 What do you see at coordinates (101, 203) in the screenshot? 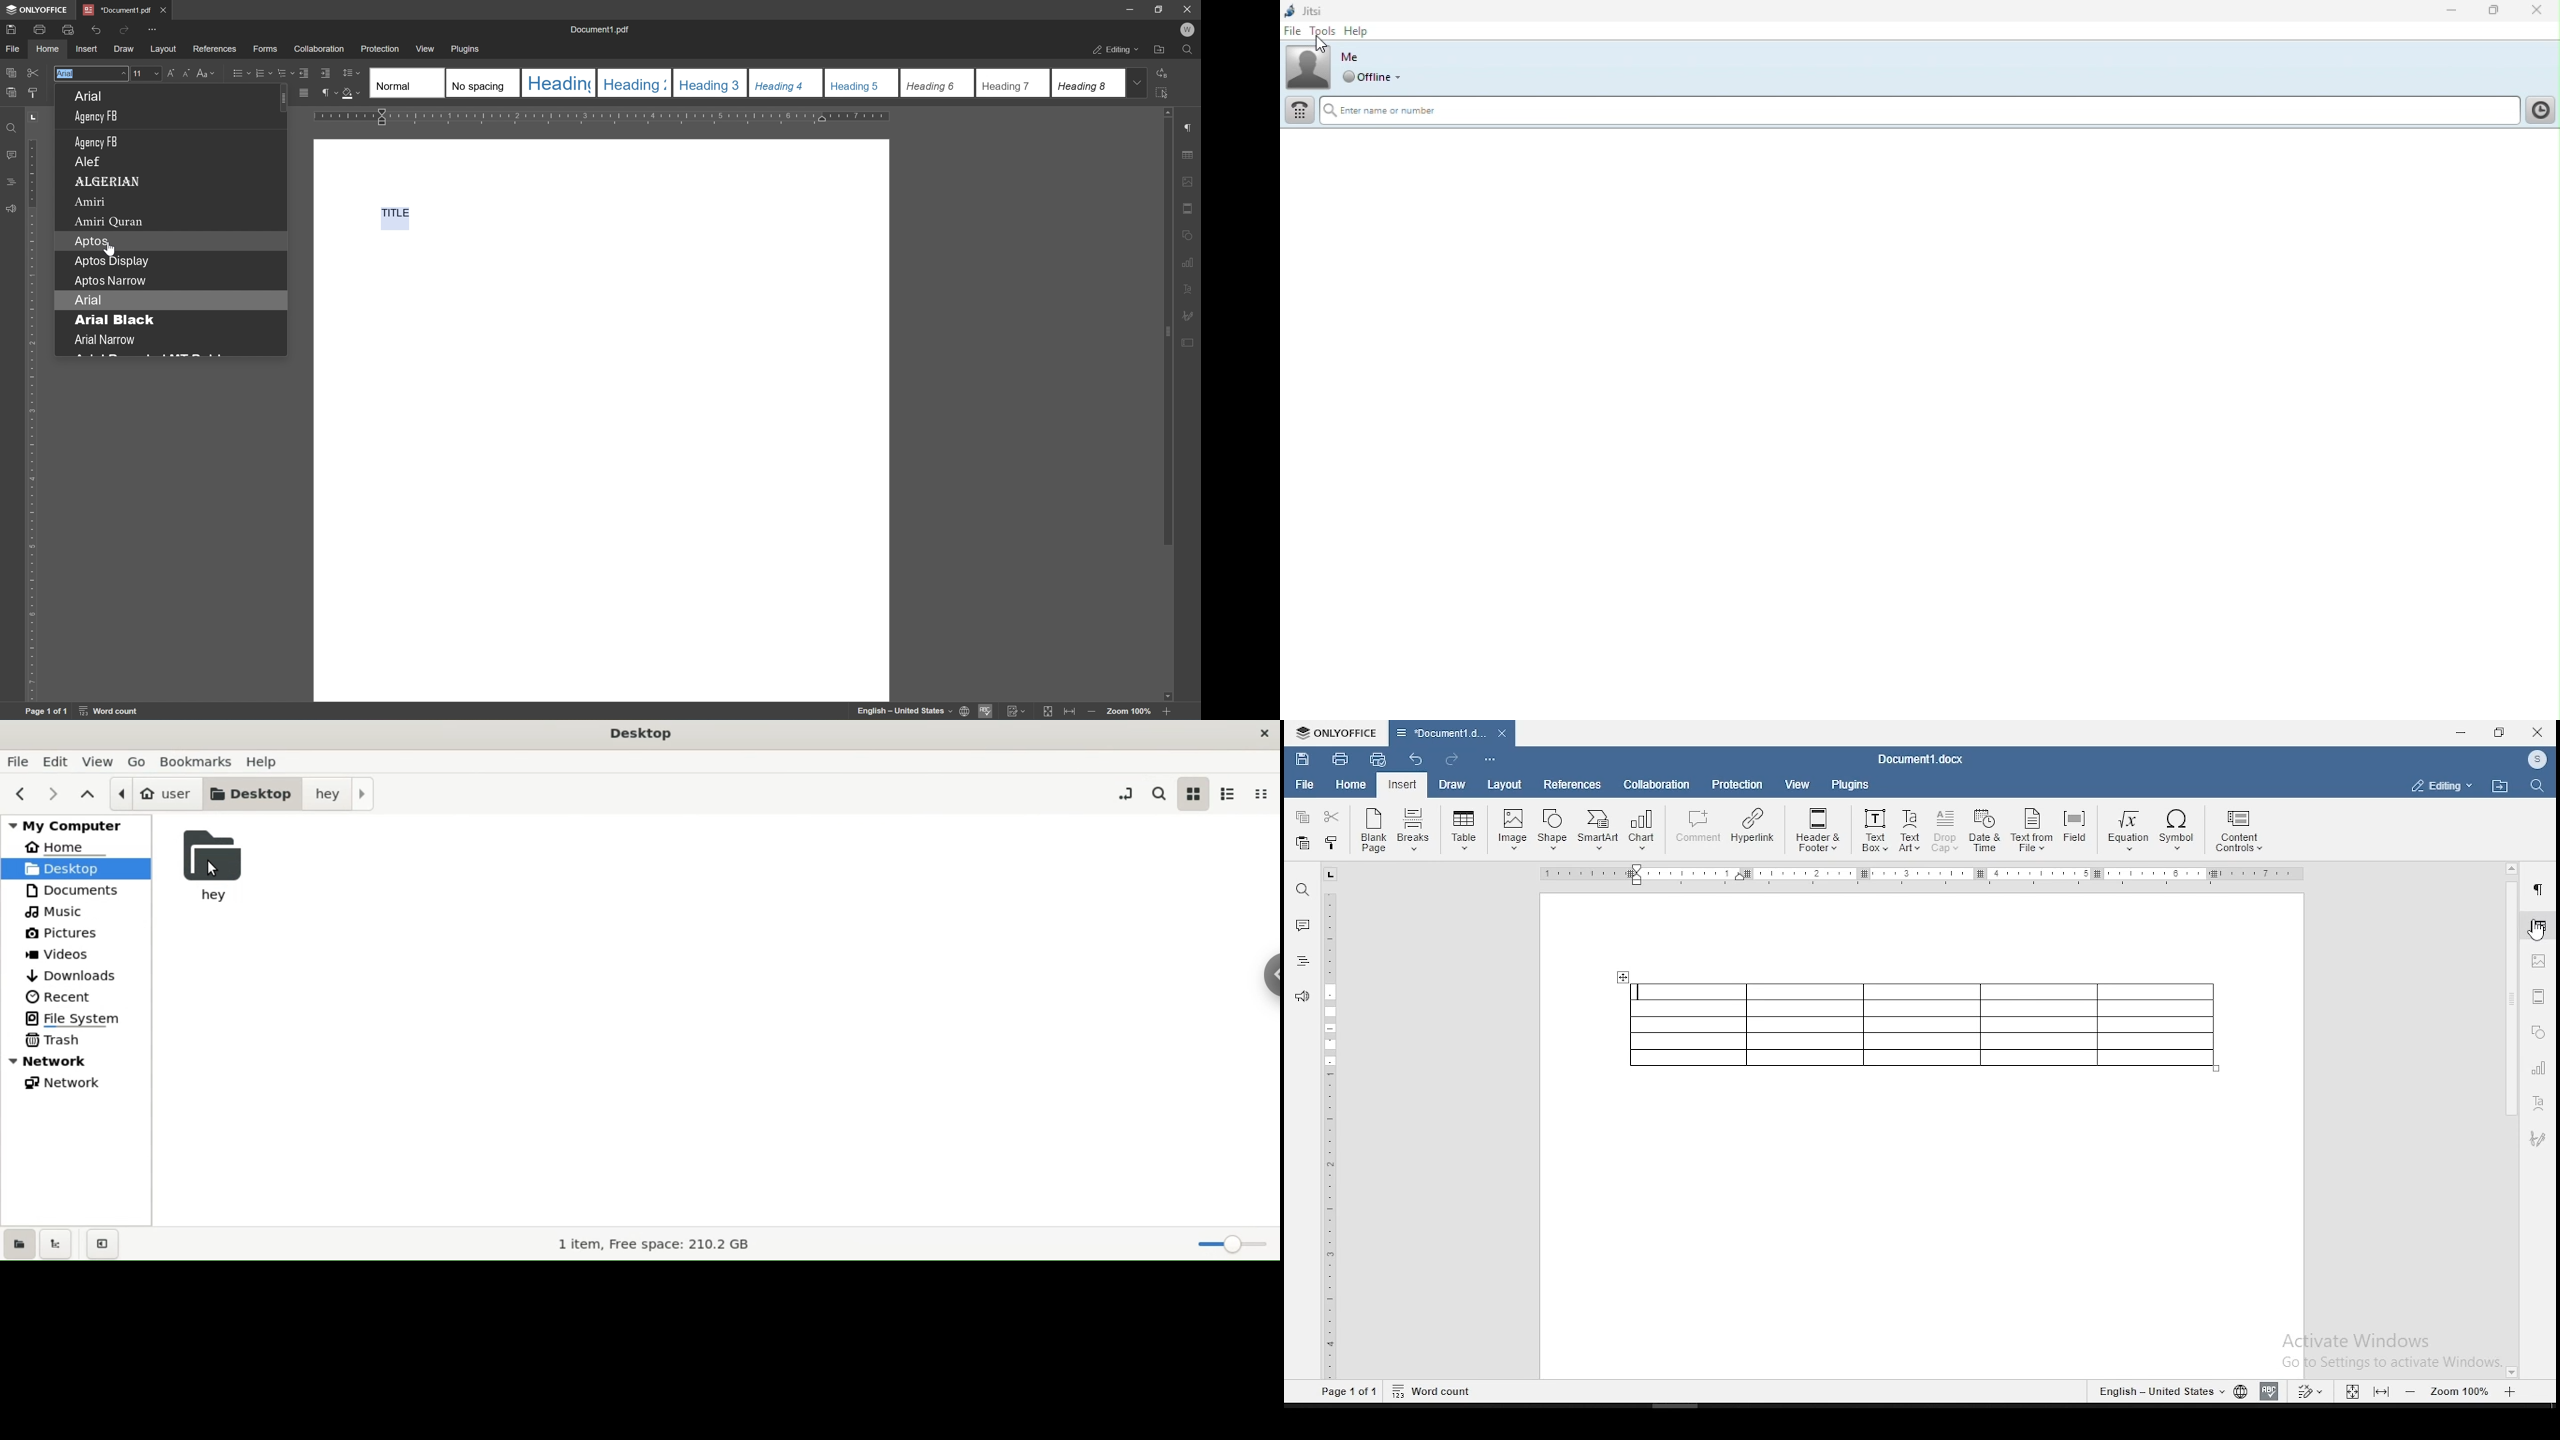
I see `Amiri` at bounding box center [101, 203].